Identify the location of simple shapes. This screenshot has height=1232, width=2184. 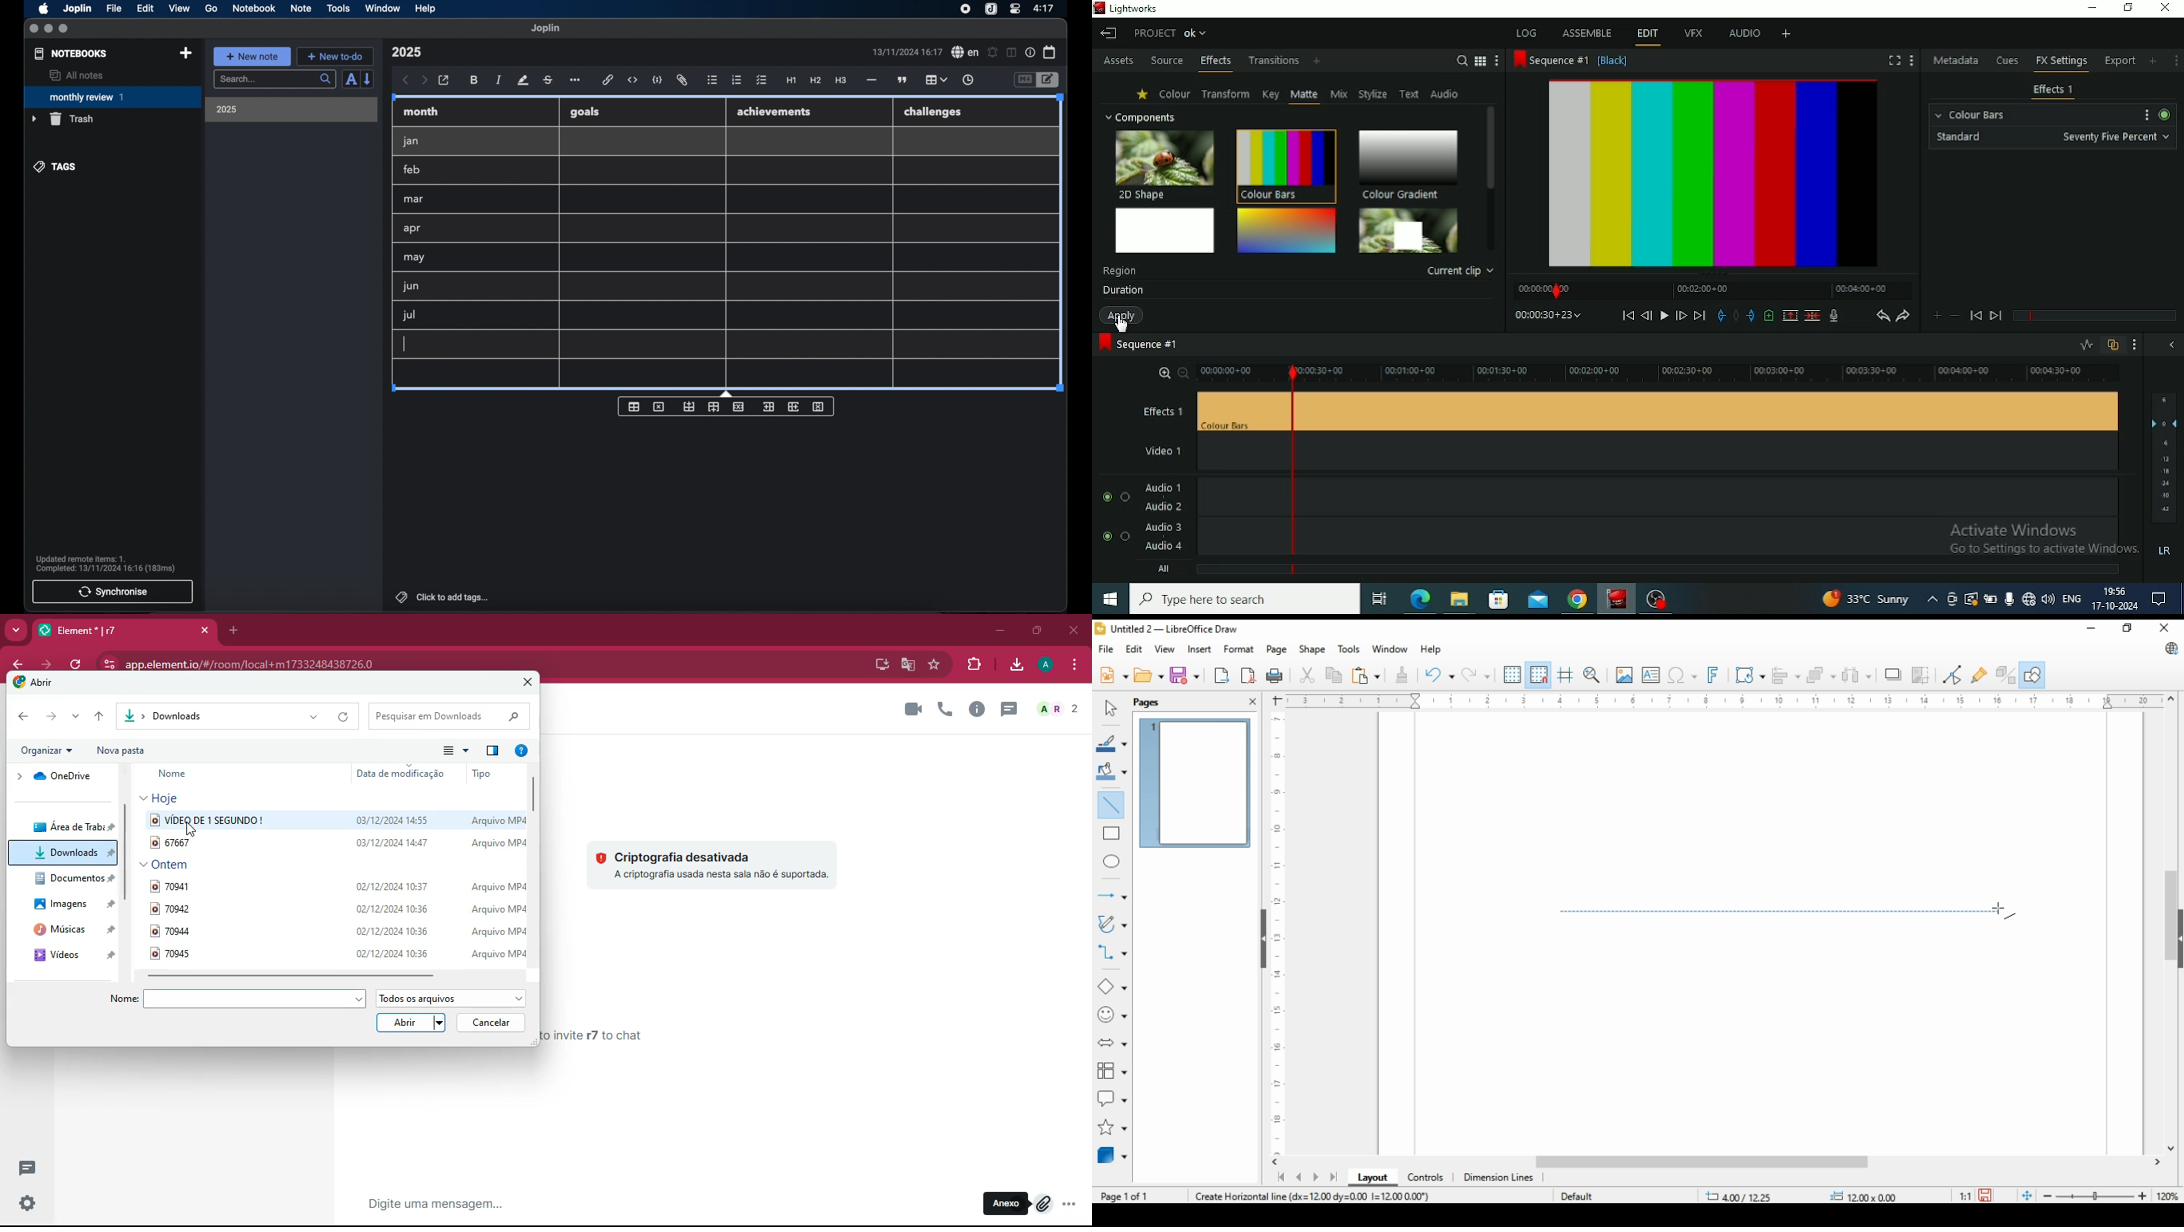
(1113, 986).